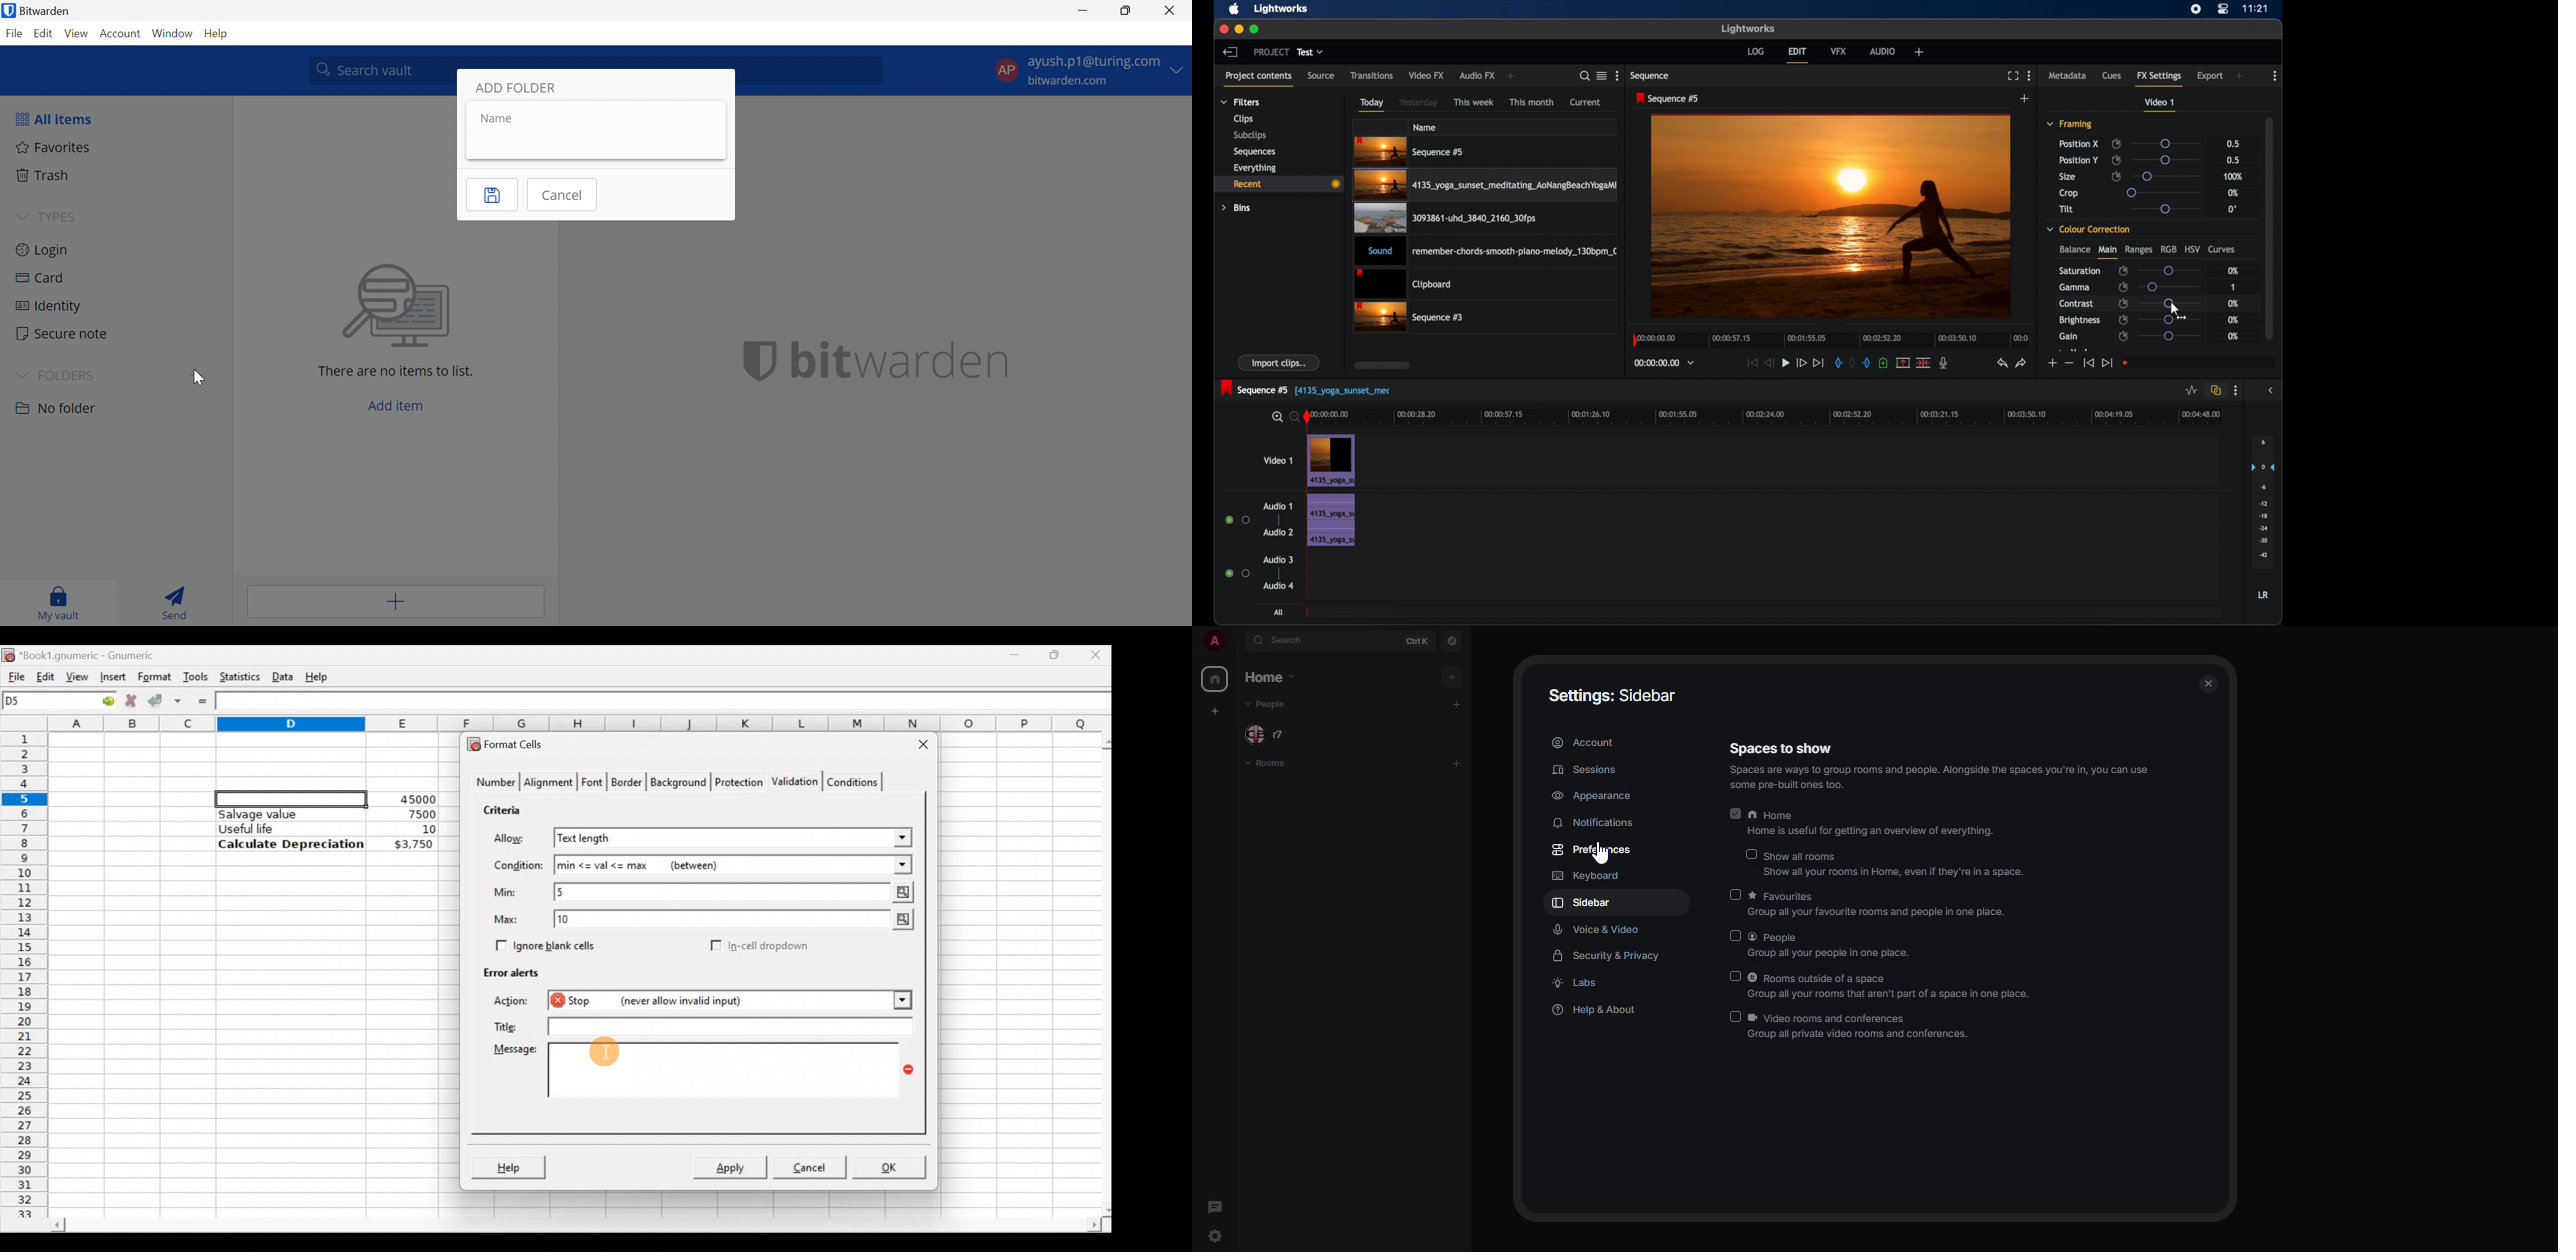 The width and height of the screenshot is (2576, 1260). What do you see at coordinates (1223, 28) in the screenshot?
I see `close` at bounding box center [1223, 28].